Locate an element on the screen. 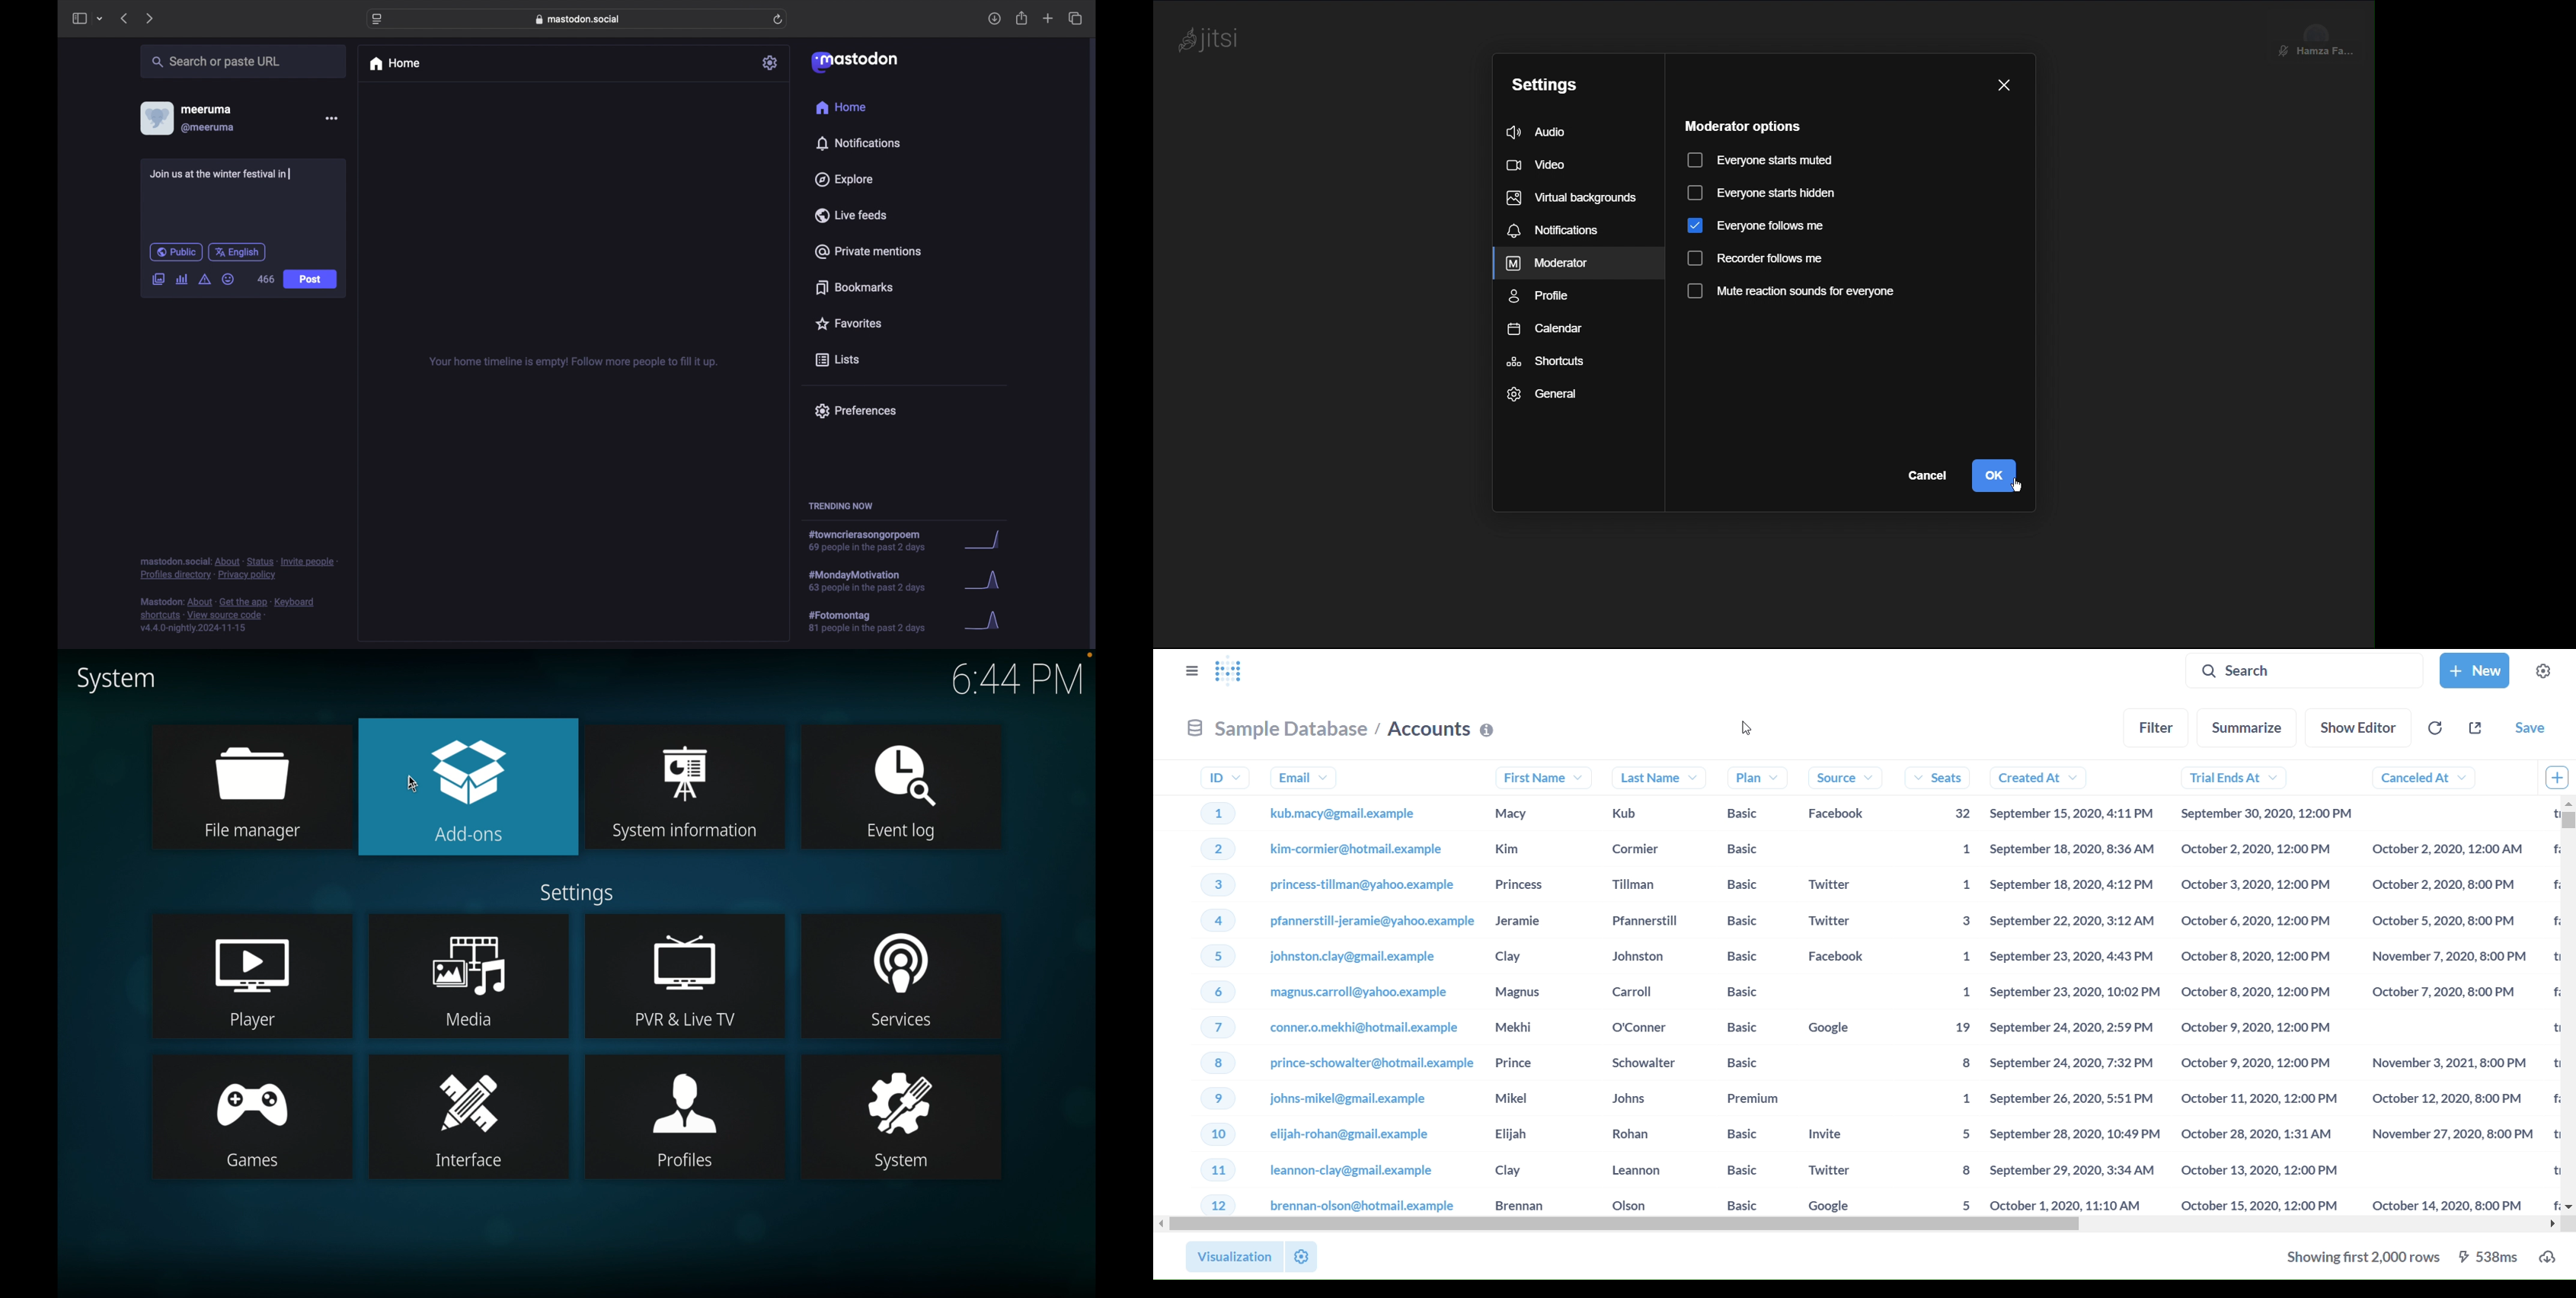 The height and width of the screenshot is (1316, 2576). event log is located at coordinates (901, 787).